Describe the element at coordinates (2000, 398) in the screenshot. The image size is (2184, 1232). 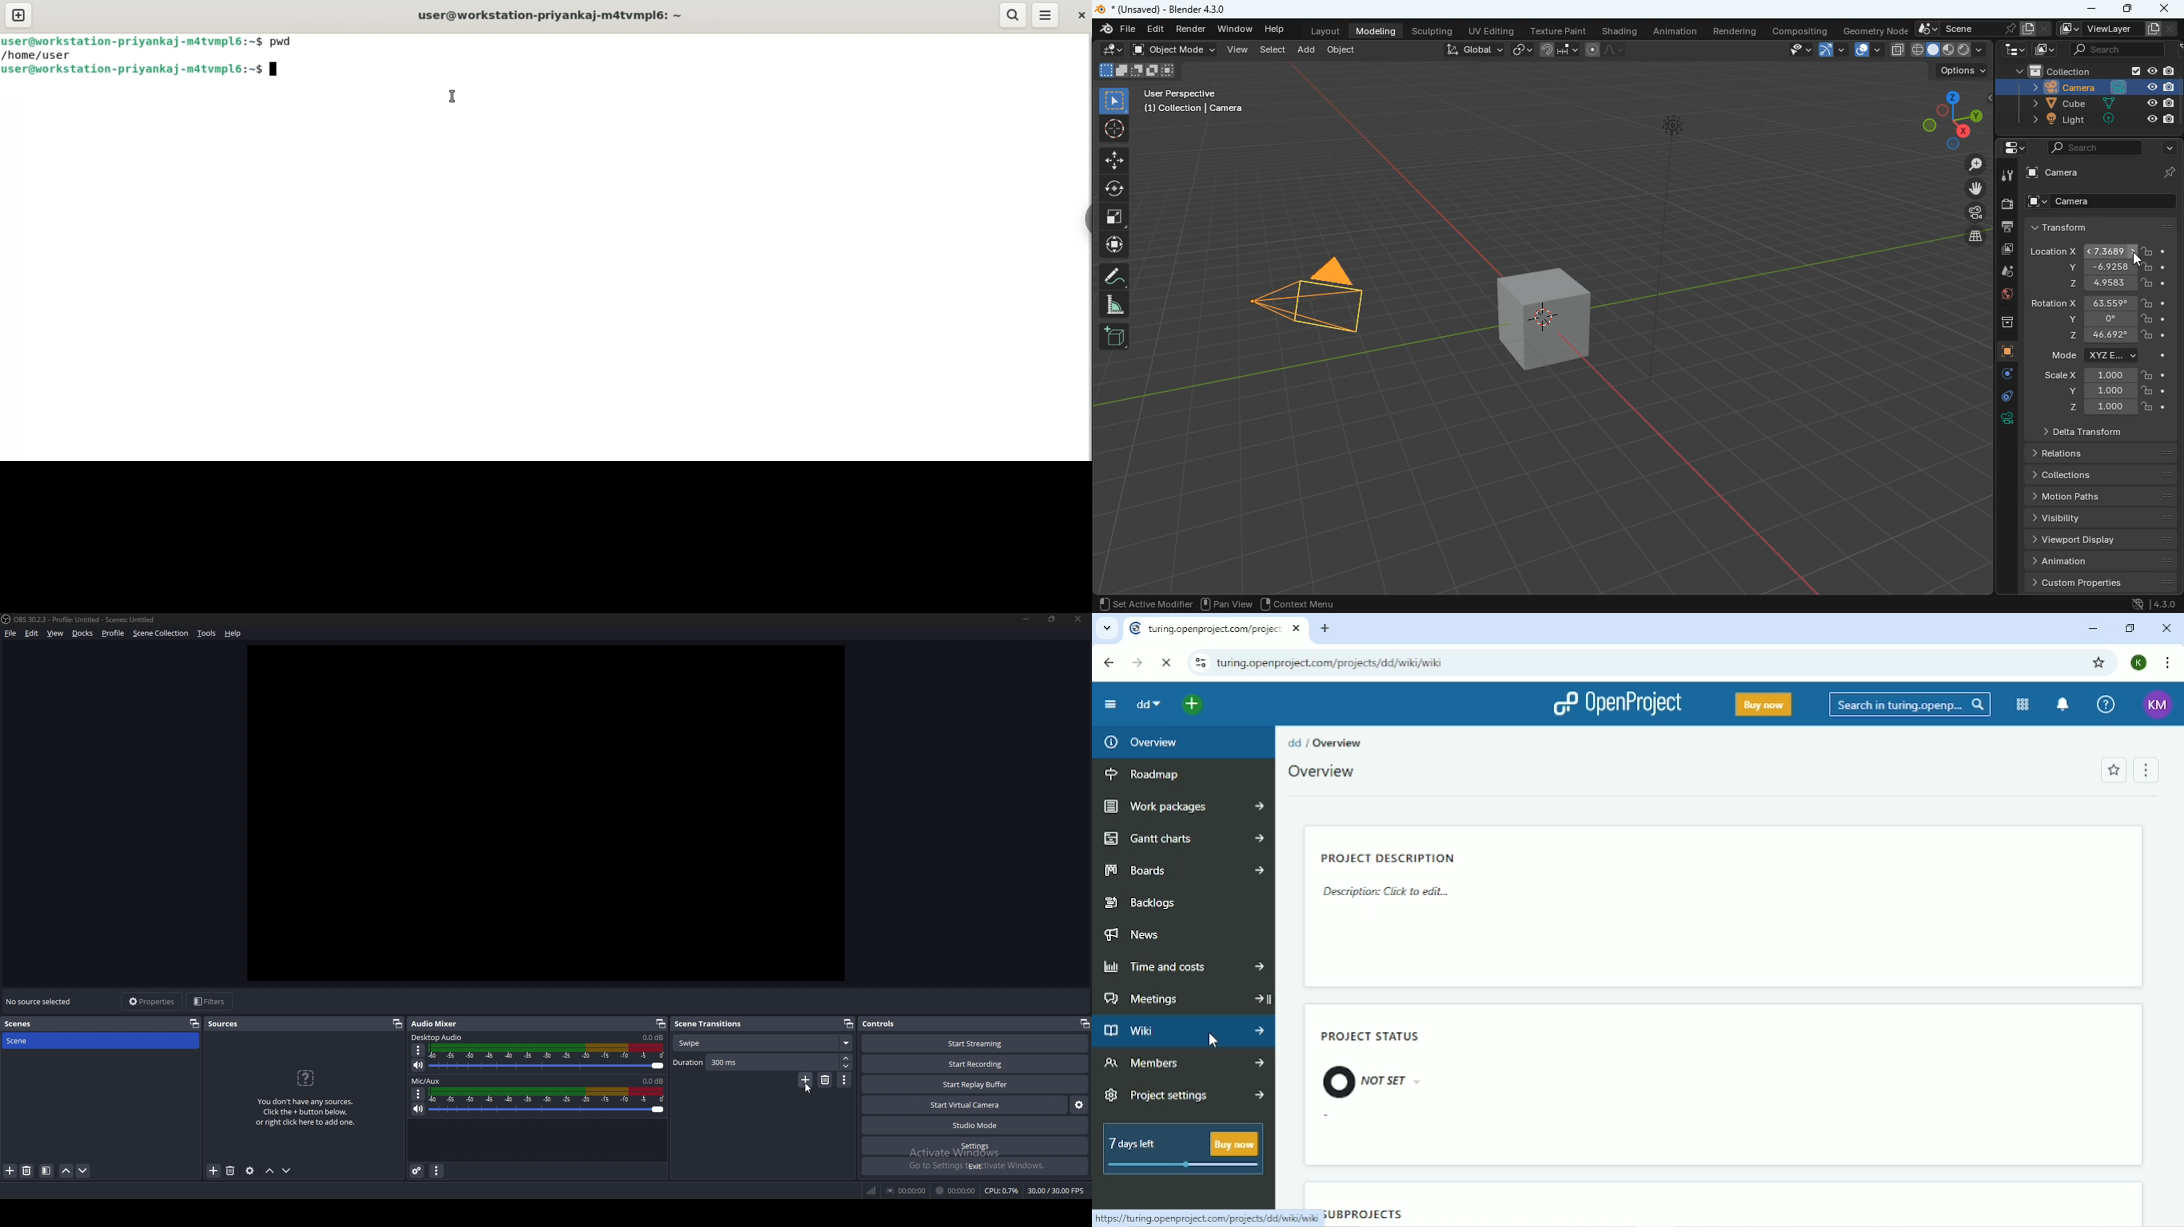
I see `edge` at that location.